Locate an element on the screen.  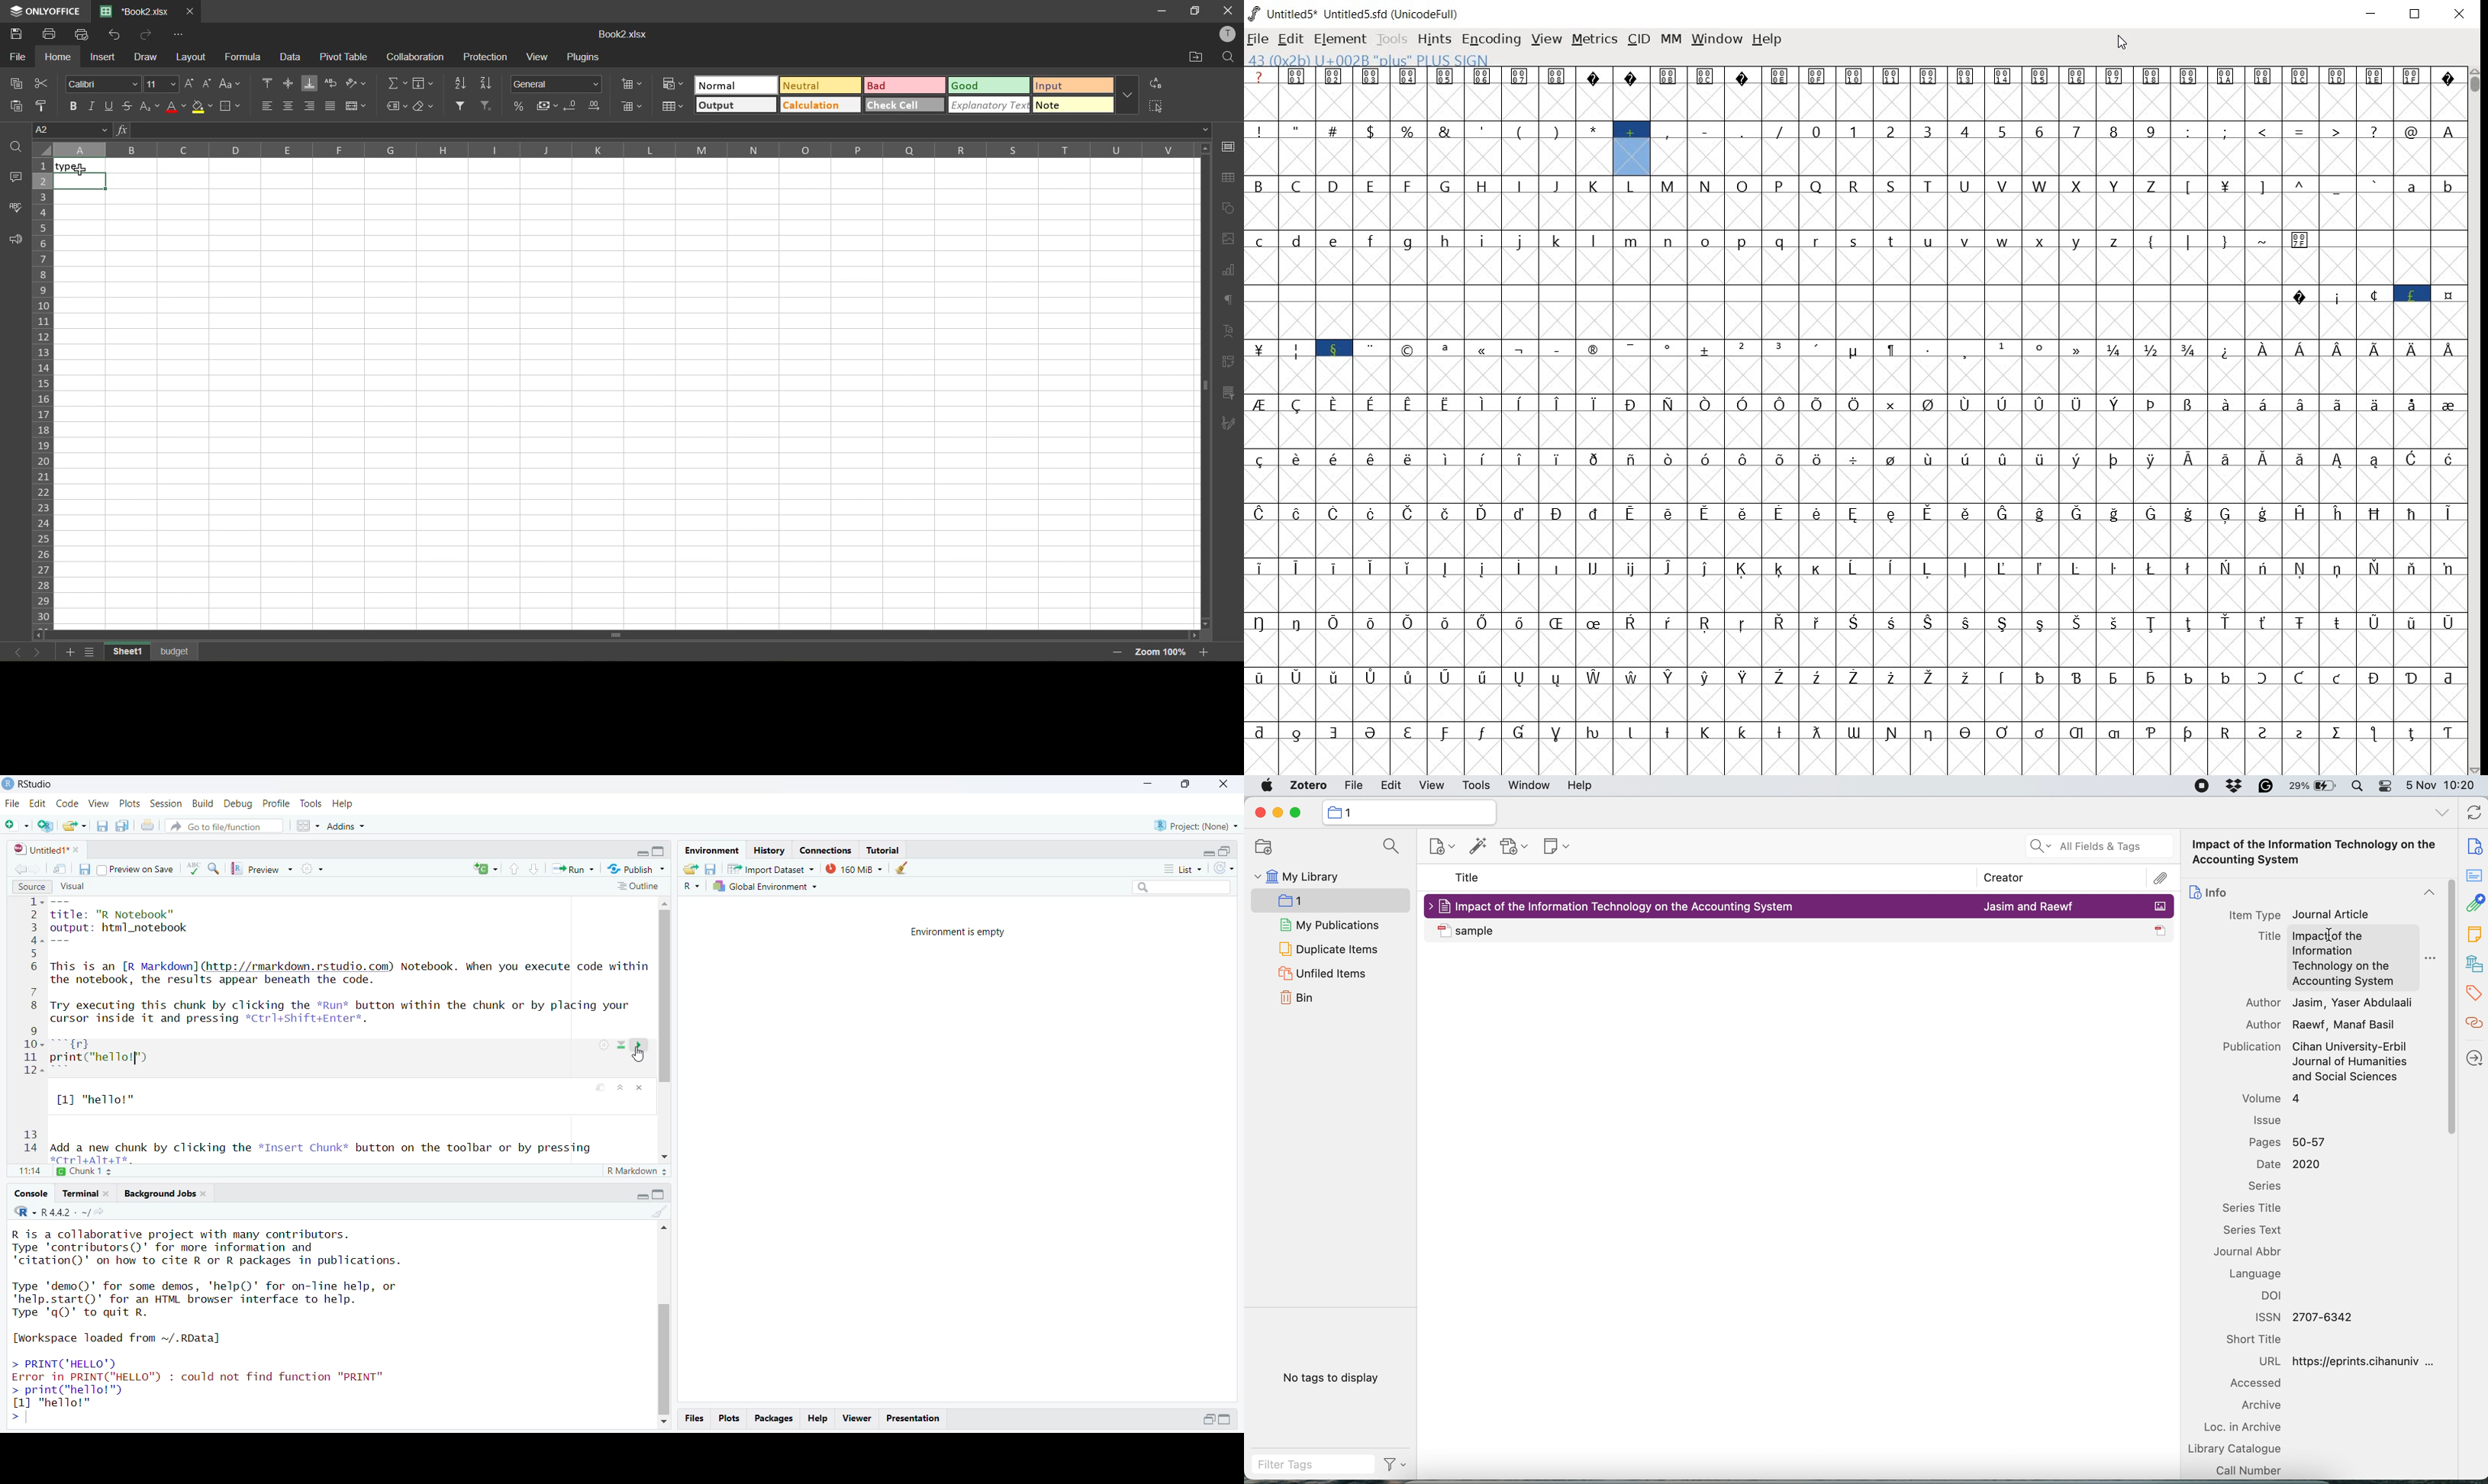
Cihan University-Erbil Journal of Humanities and Social Sciences is located at coordinates (2351, 1062).